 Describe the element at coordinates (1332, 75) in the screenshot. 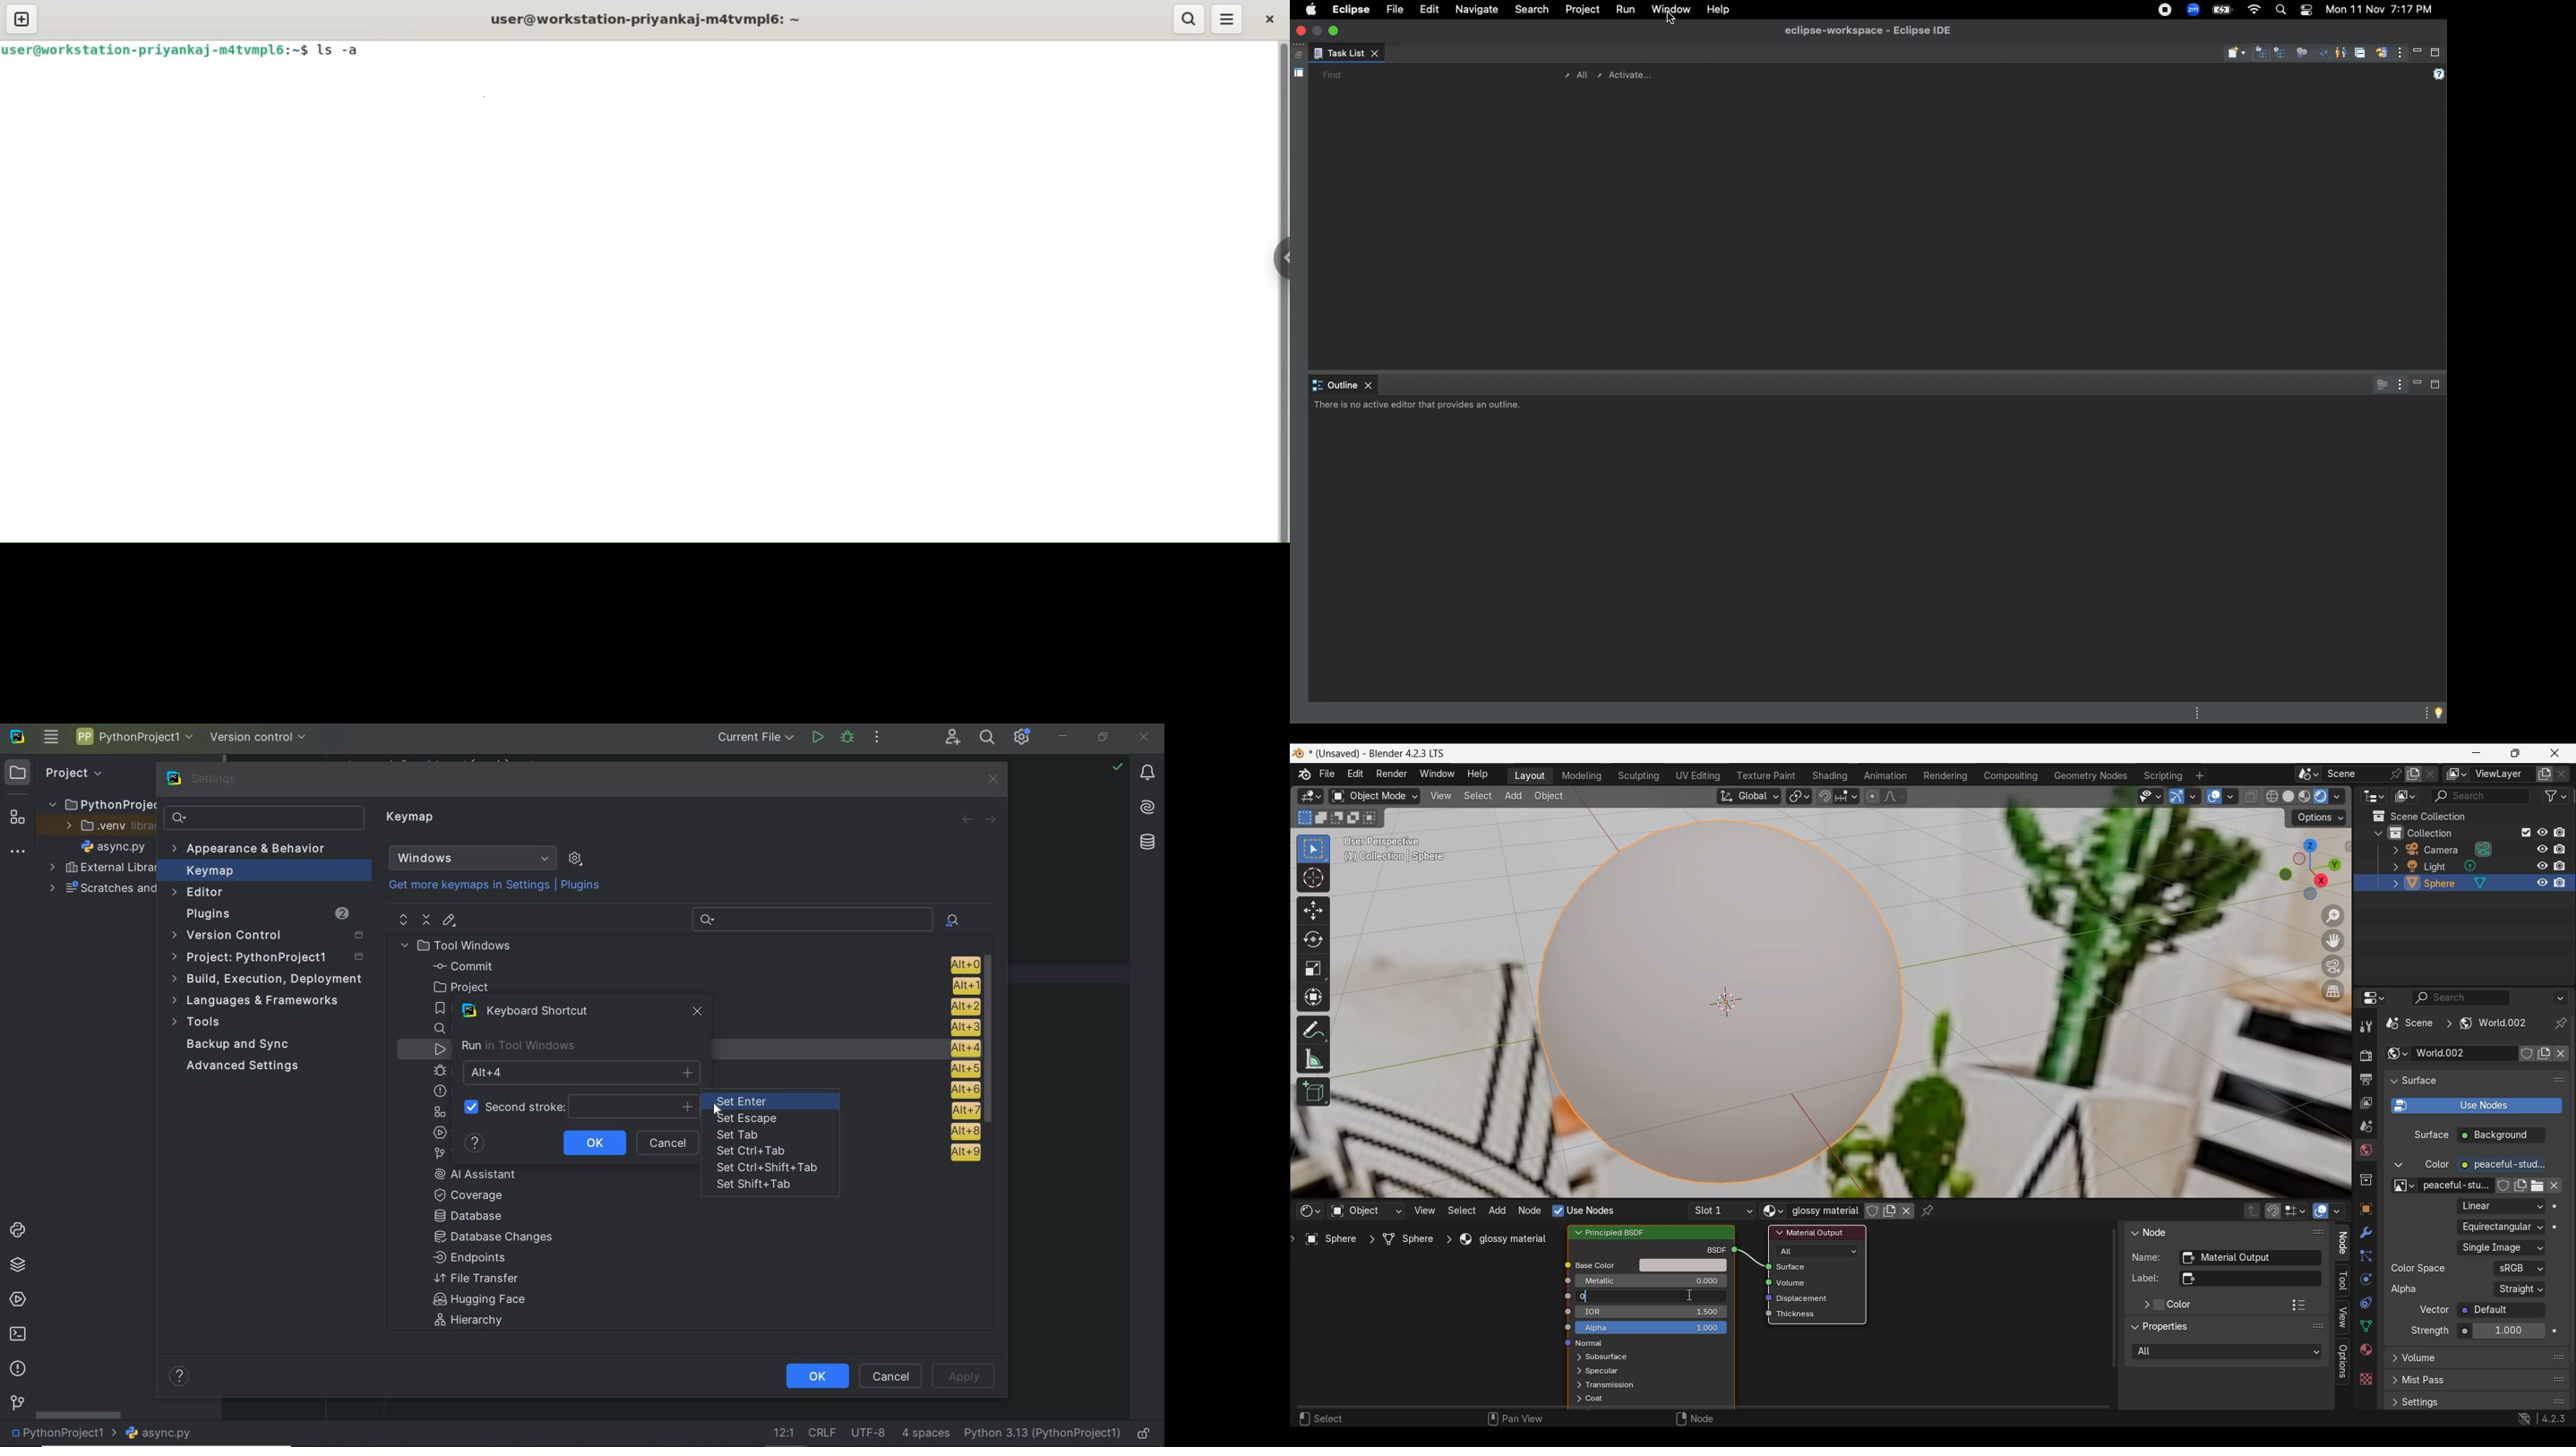

I see `Find` at that location.